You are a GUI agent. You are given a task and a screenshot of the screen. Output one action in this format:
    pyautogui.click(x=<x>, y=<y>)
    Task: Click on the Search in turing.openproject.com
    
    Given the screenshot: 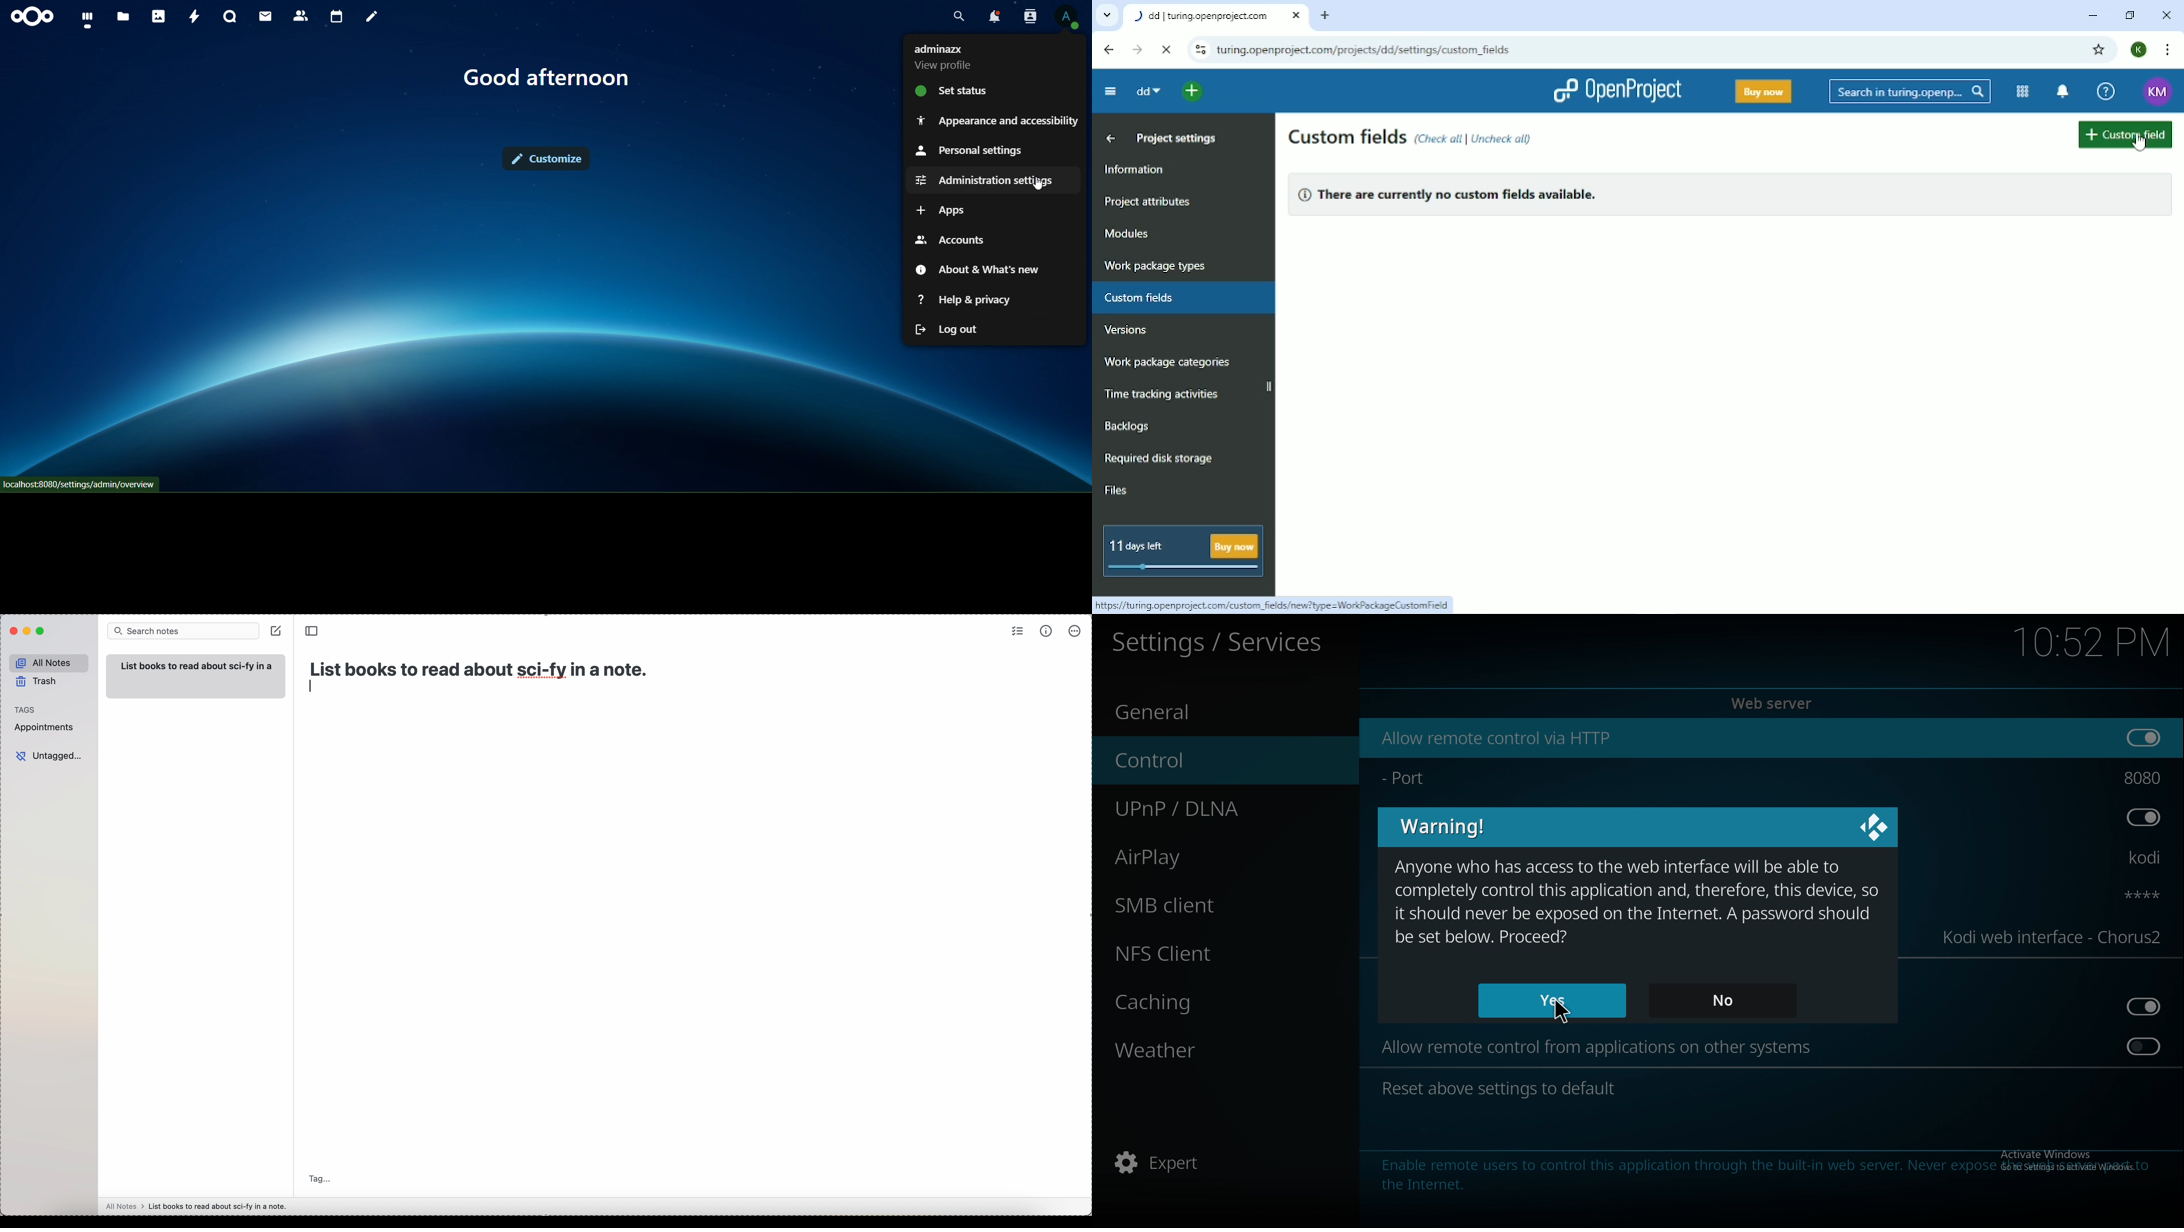 What is the action you would take?
    pyautogui.click(x=1908, y=91)
    